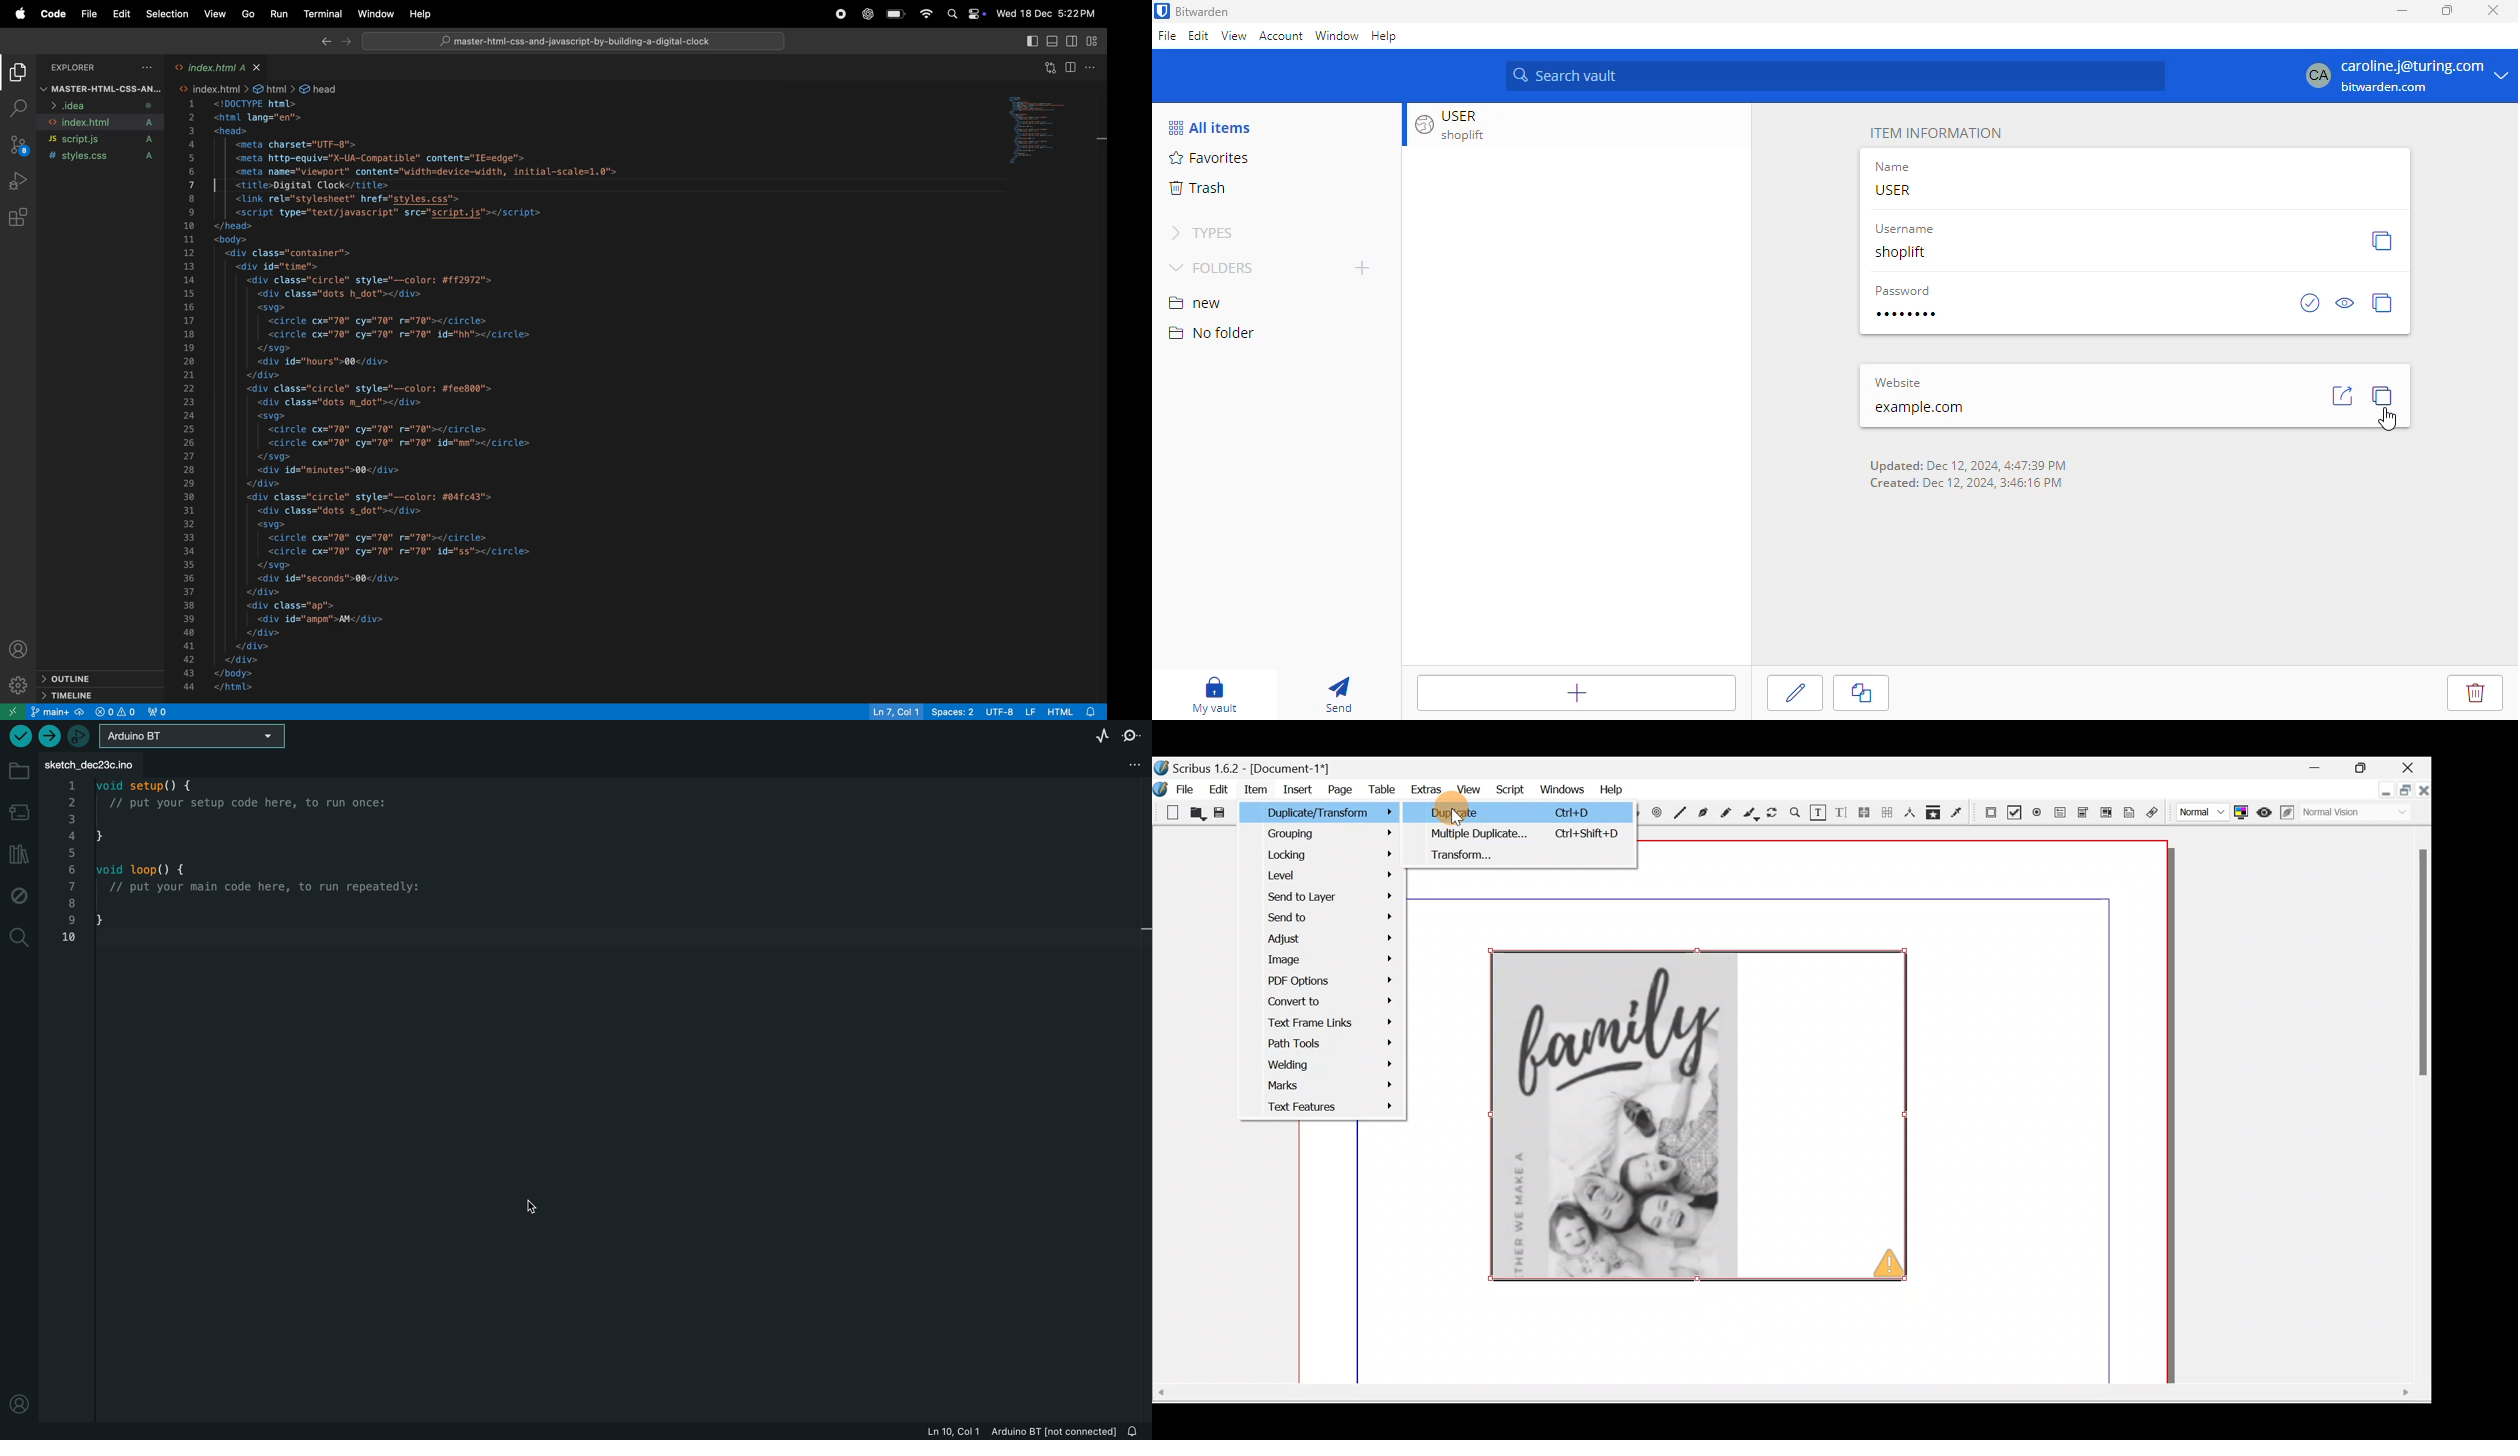 This screenshot has width=2520, height=1456. I want to click on PDF text field, so click(2058, 813).